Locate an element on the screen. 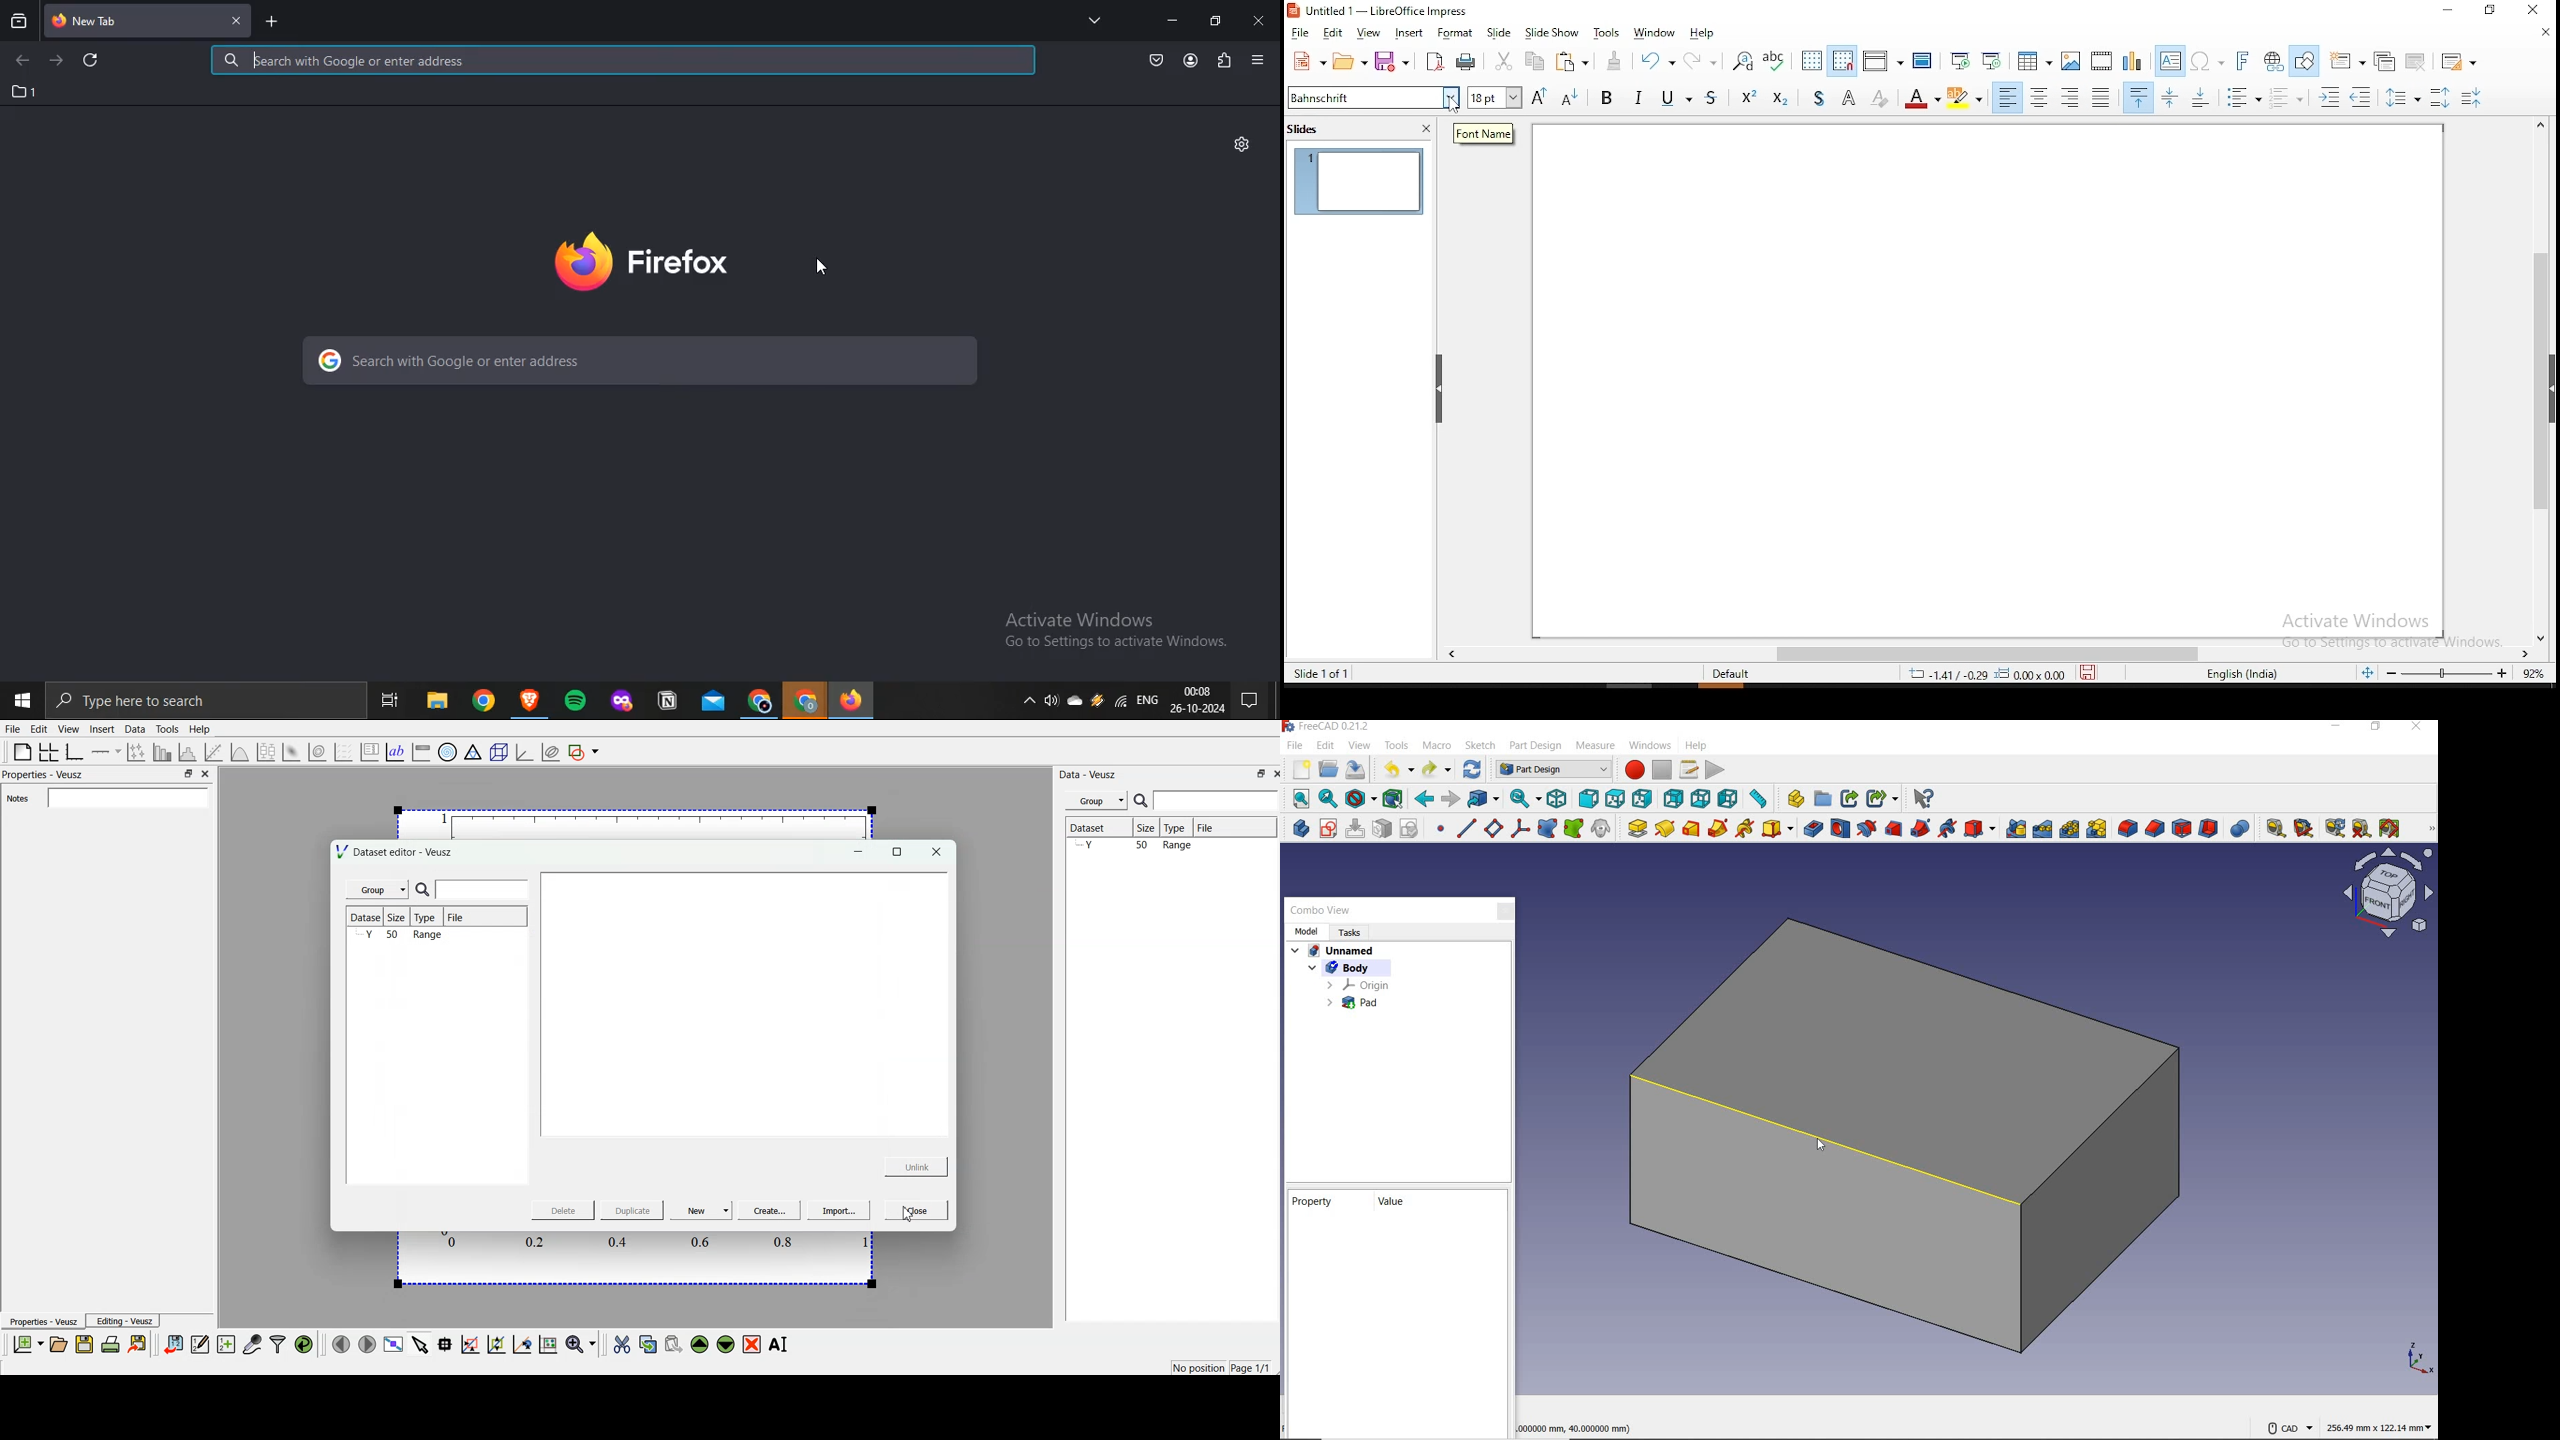 Image resolution: width=2576 pixels, height=1456 pixels. pad is located at coordinates (1637, 830).